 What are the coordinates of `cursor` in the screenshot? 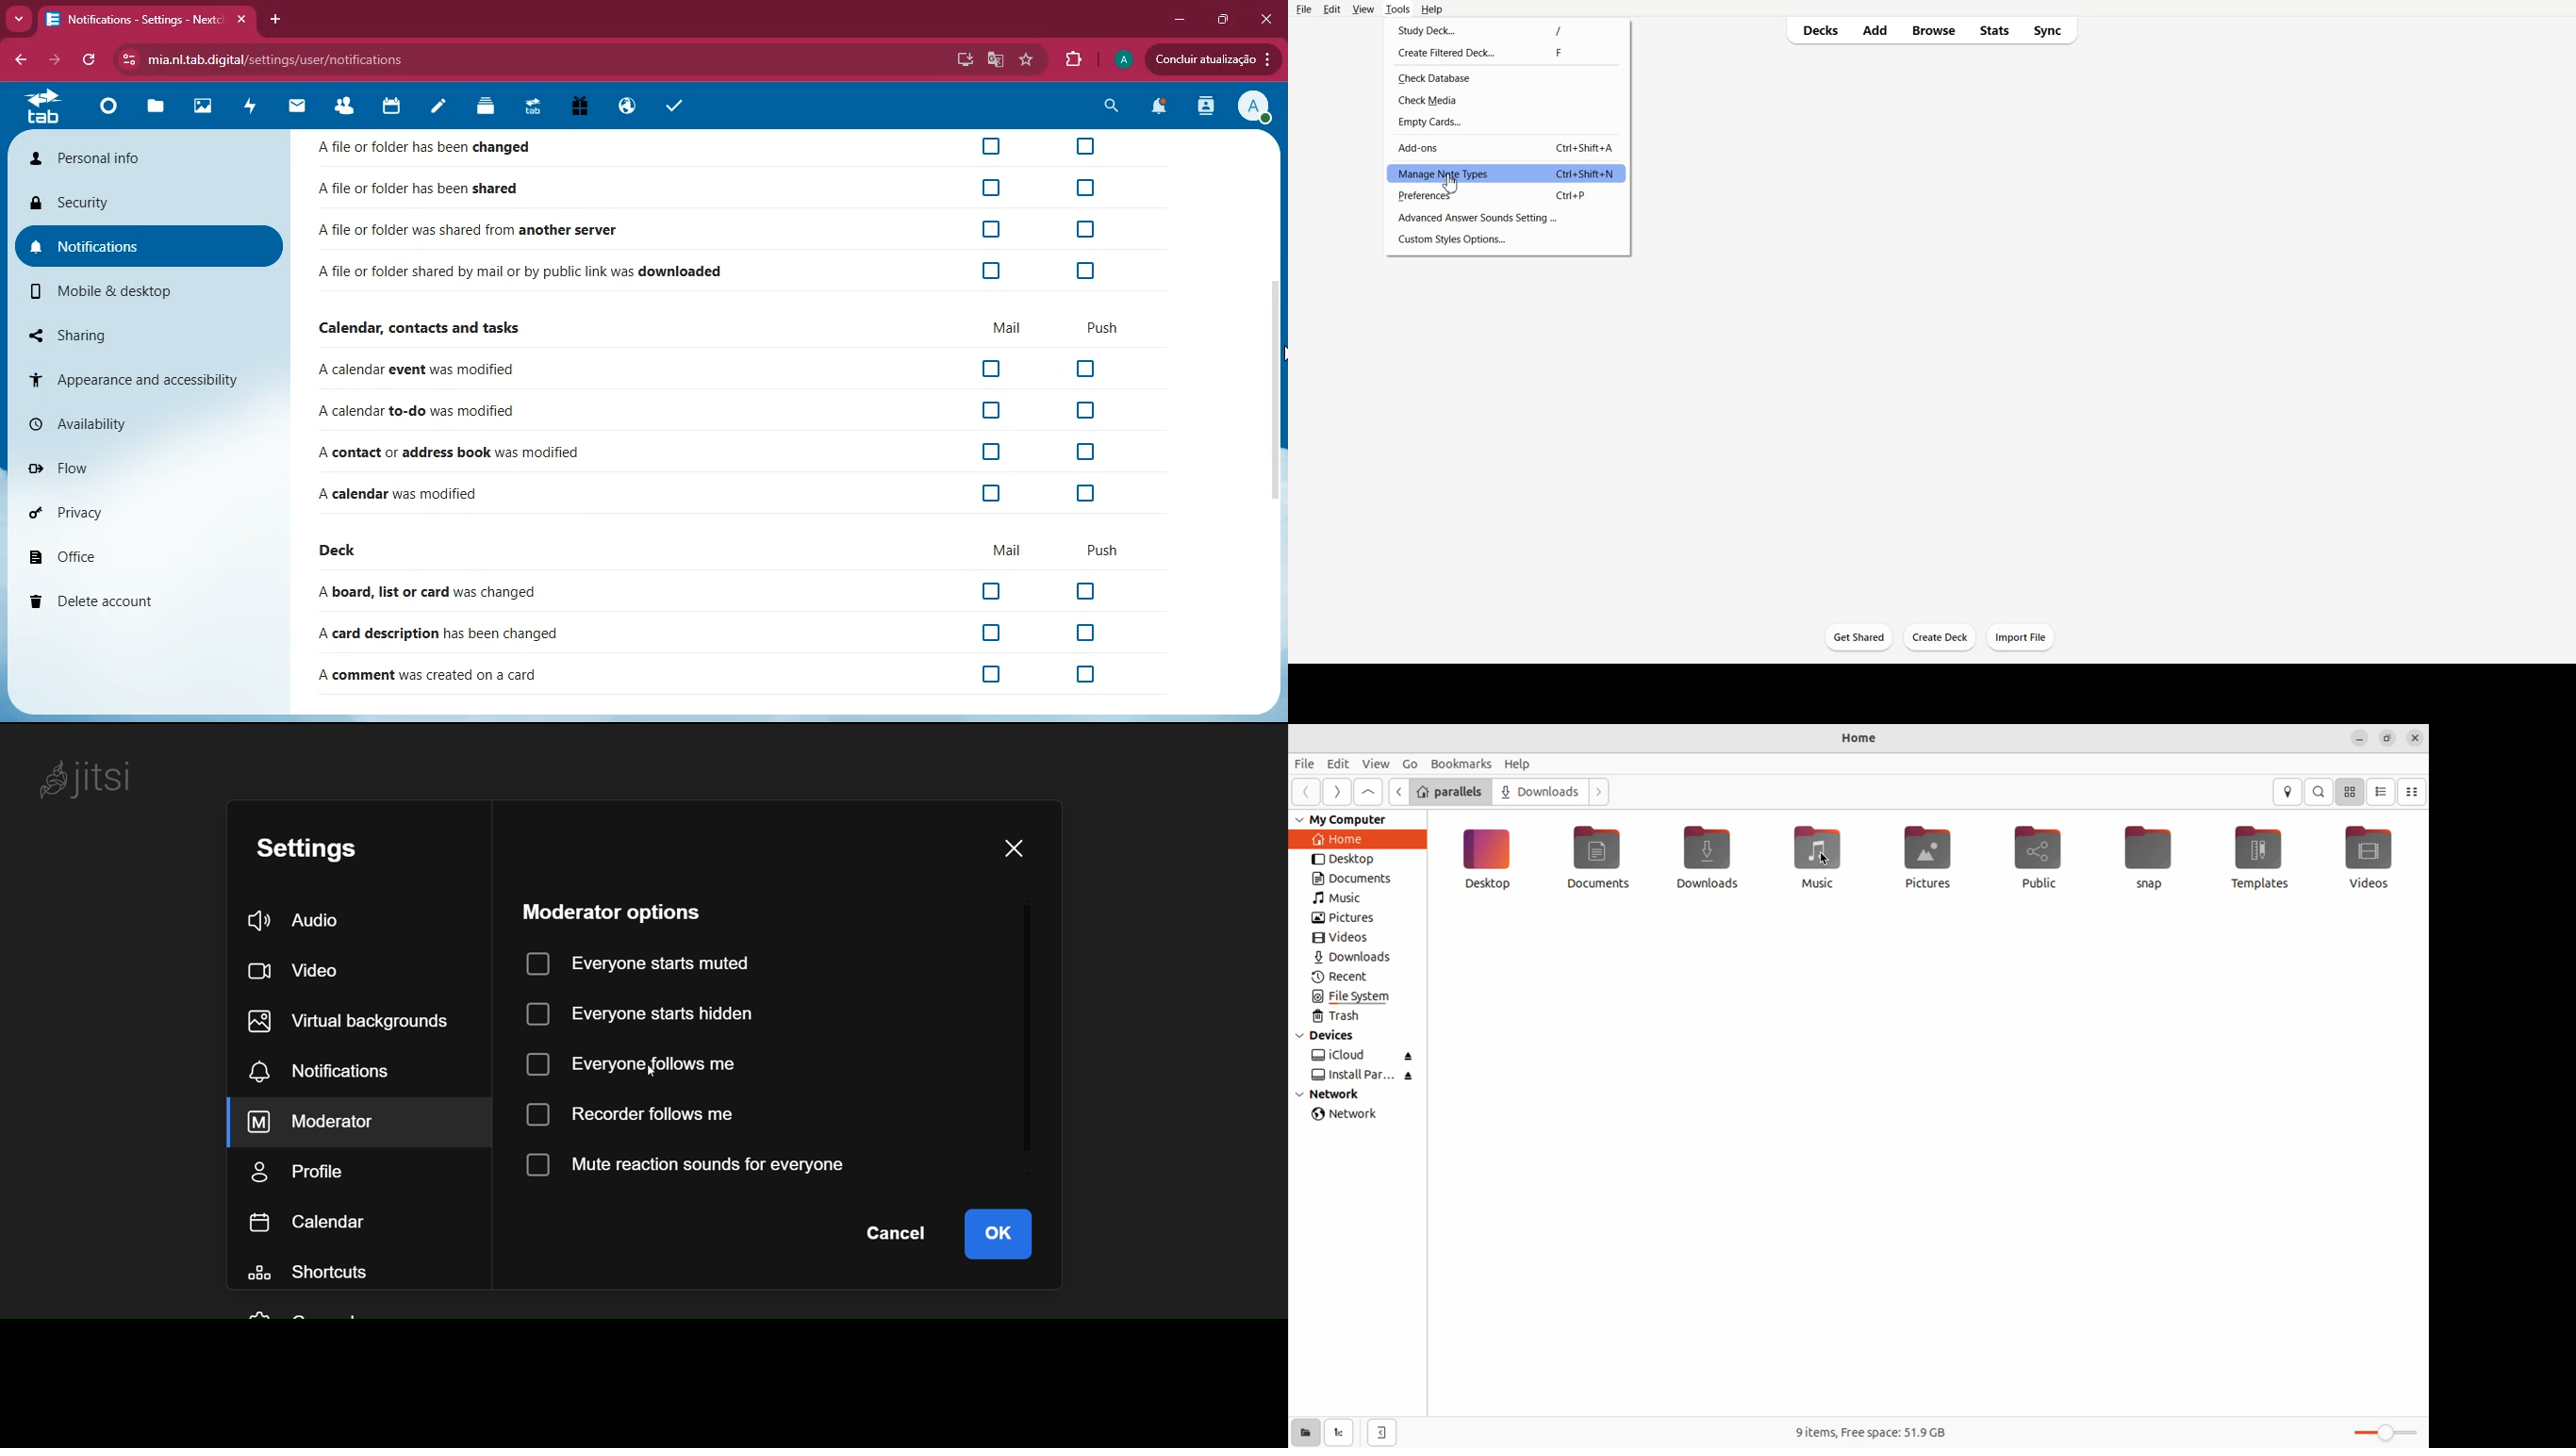 It's located at (643, 1067).